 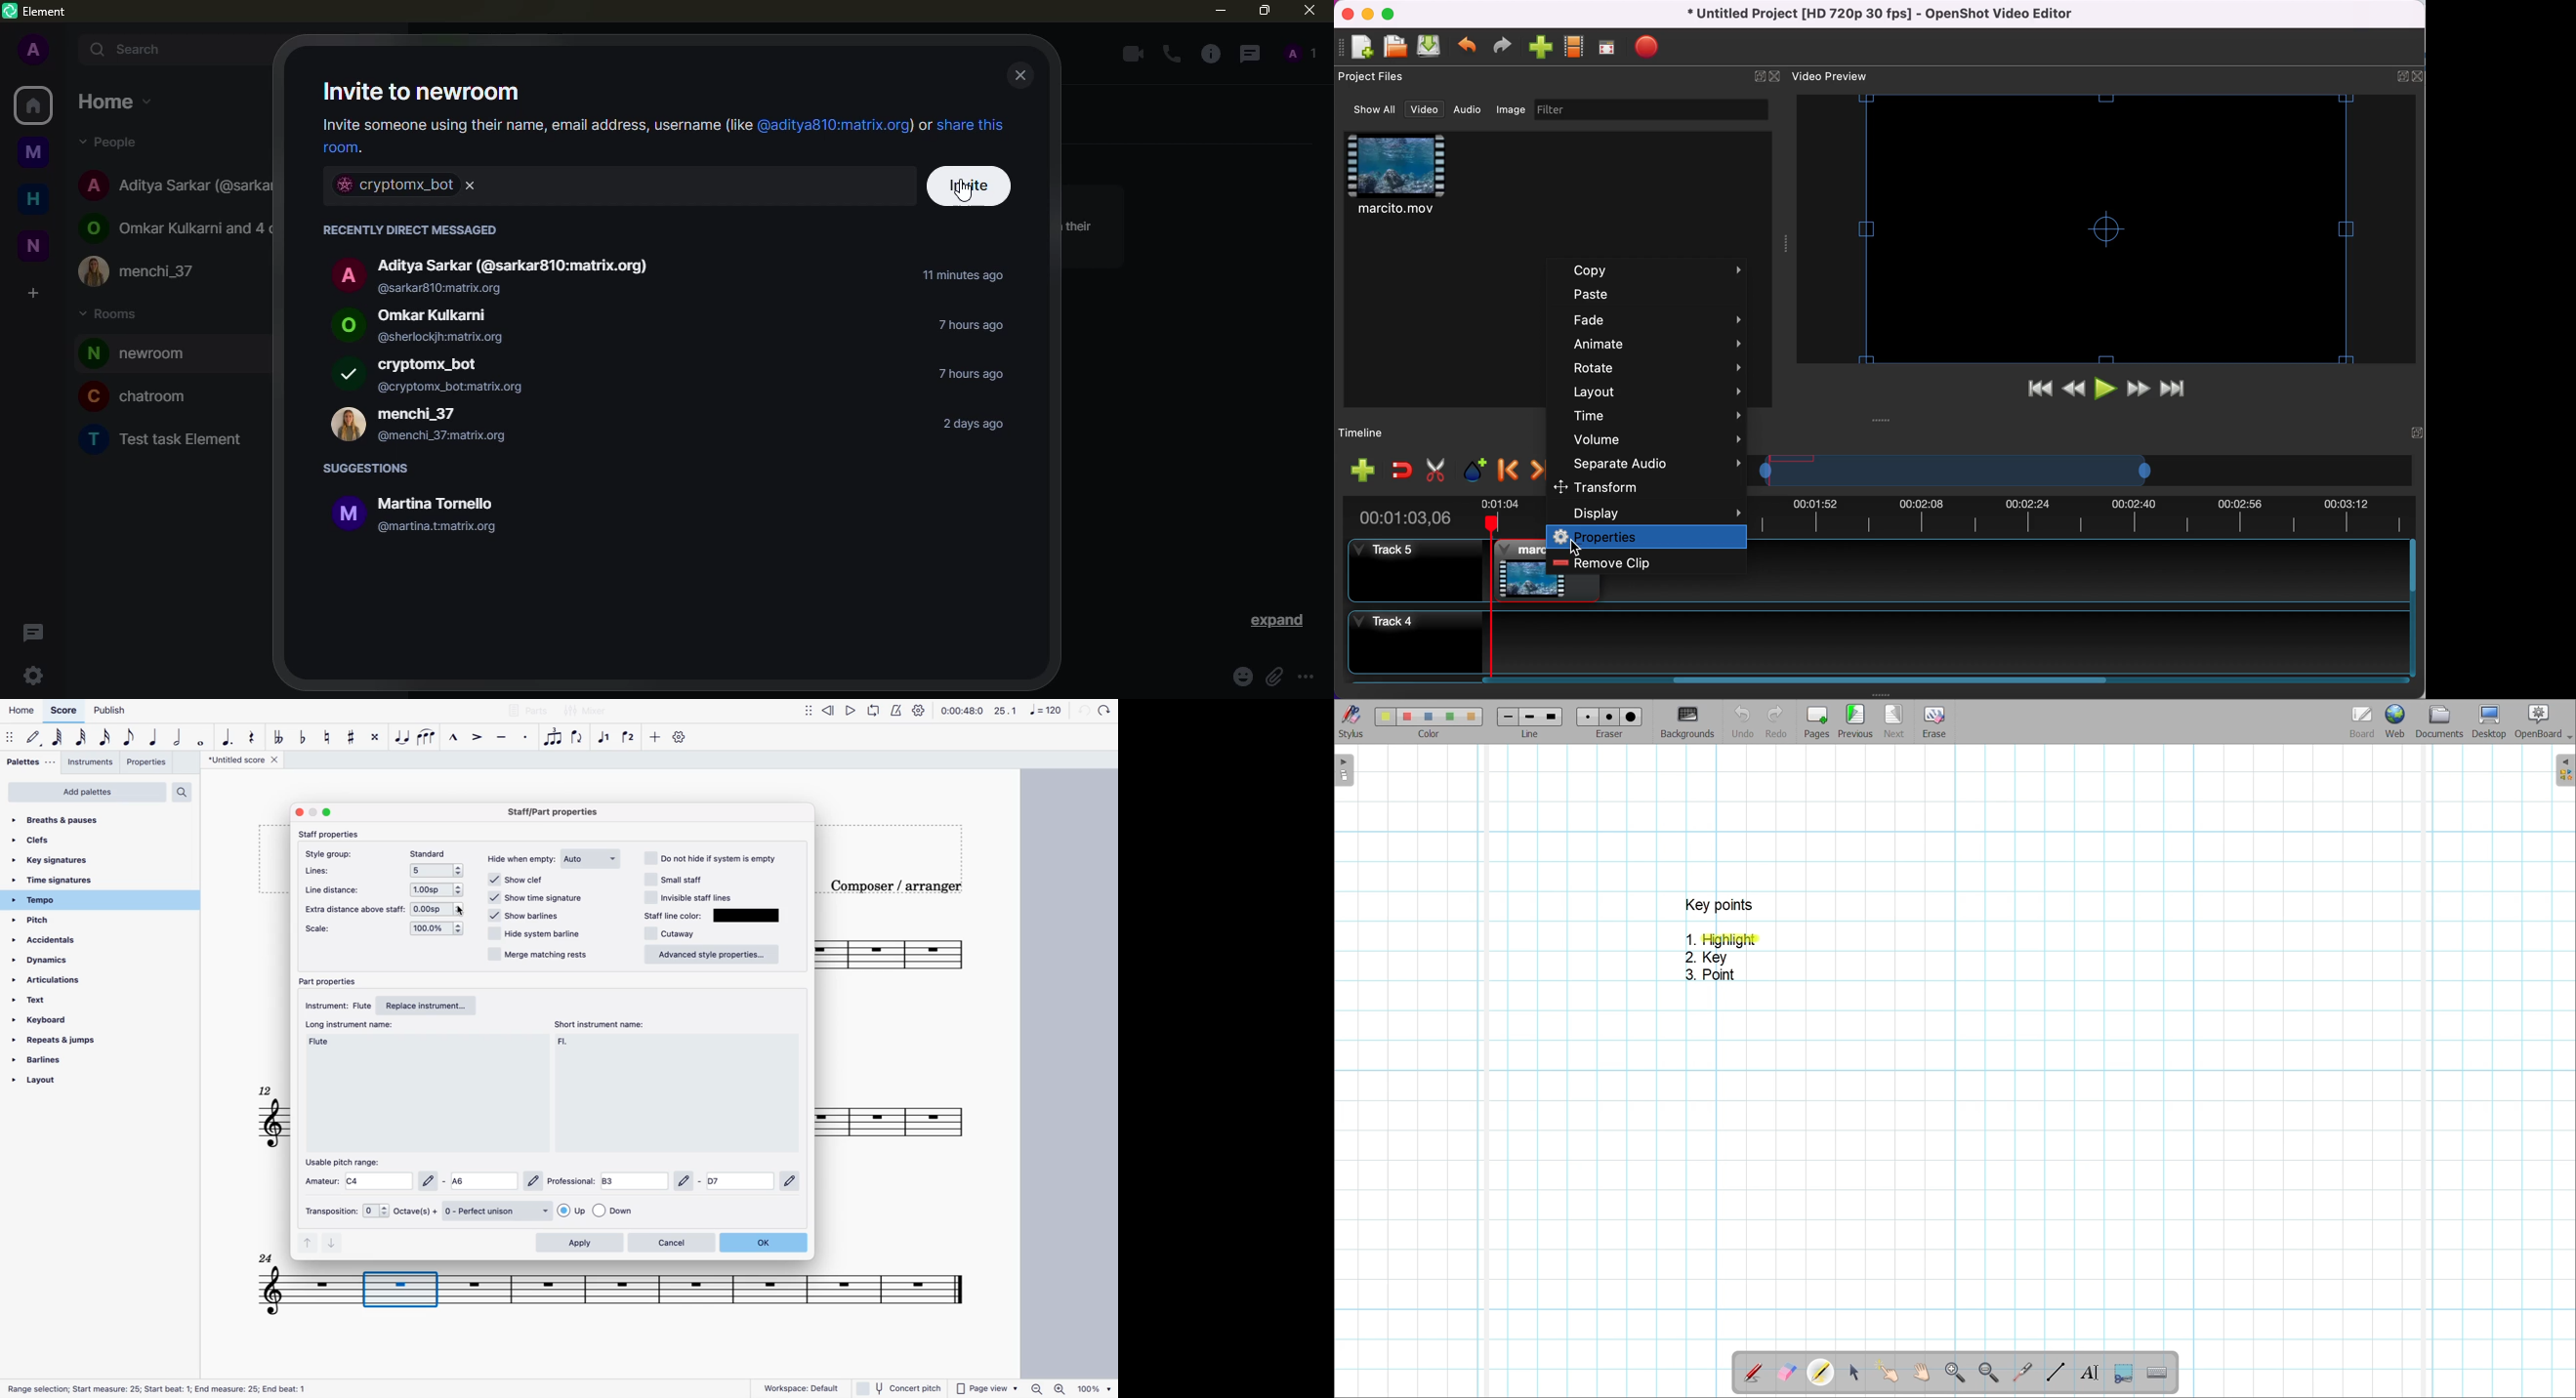 I want to click on score, so click(x=889, y=1124).